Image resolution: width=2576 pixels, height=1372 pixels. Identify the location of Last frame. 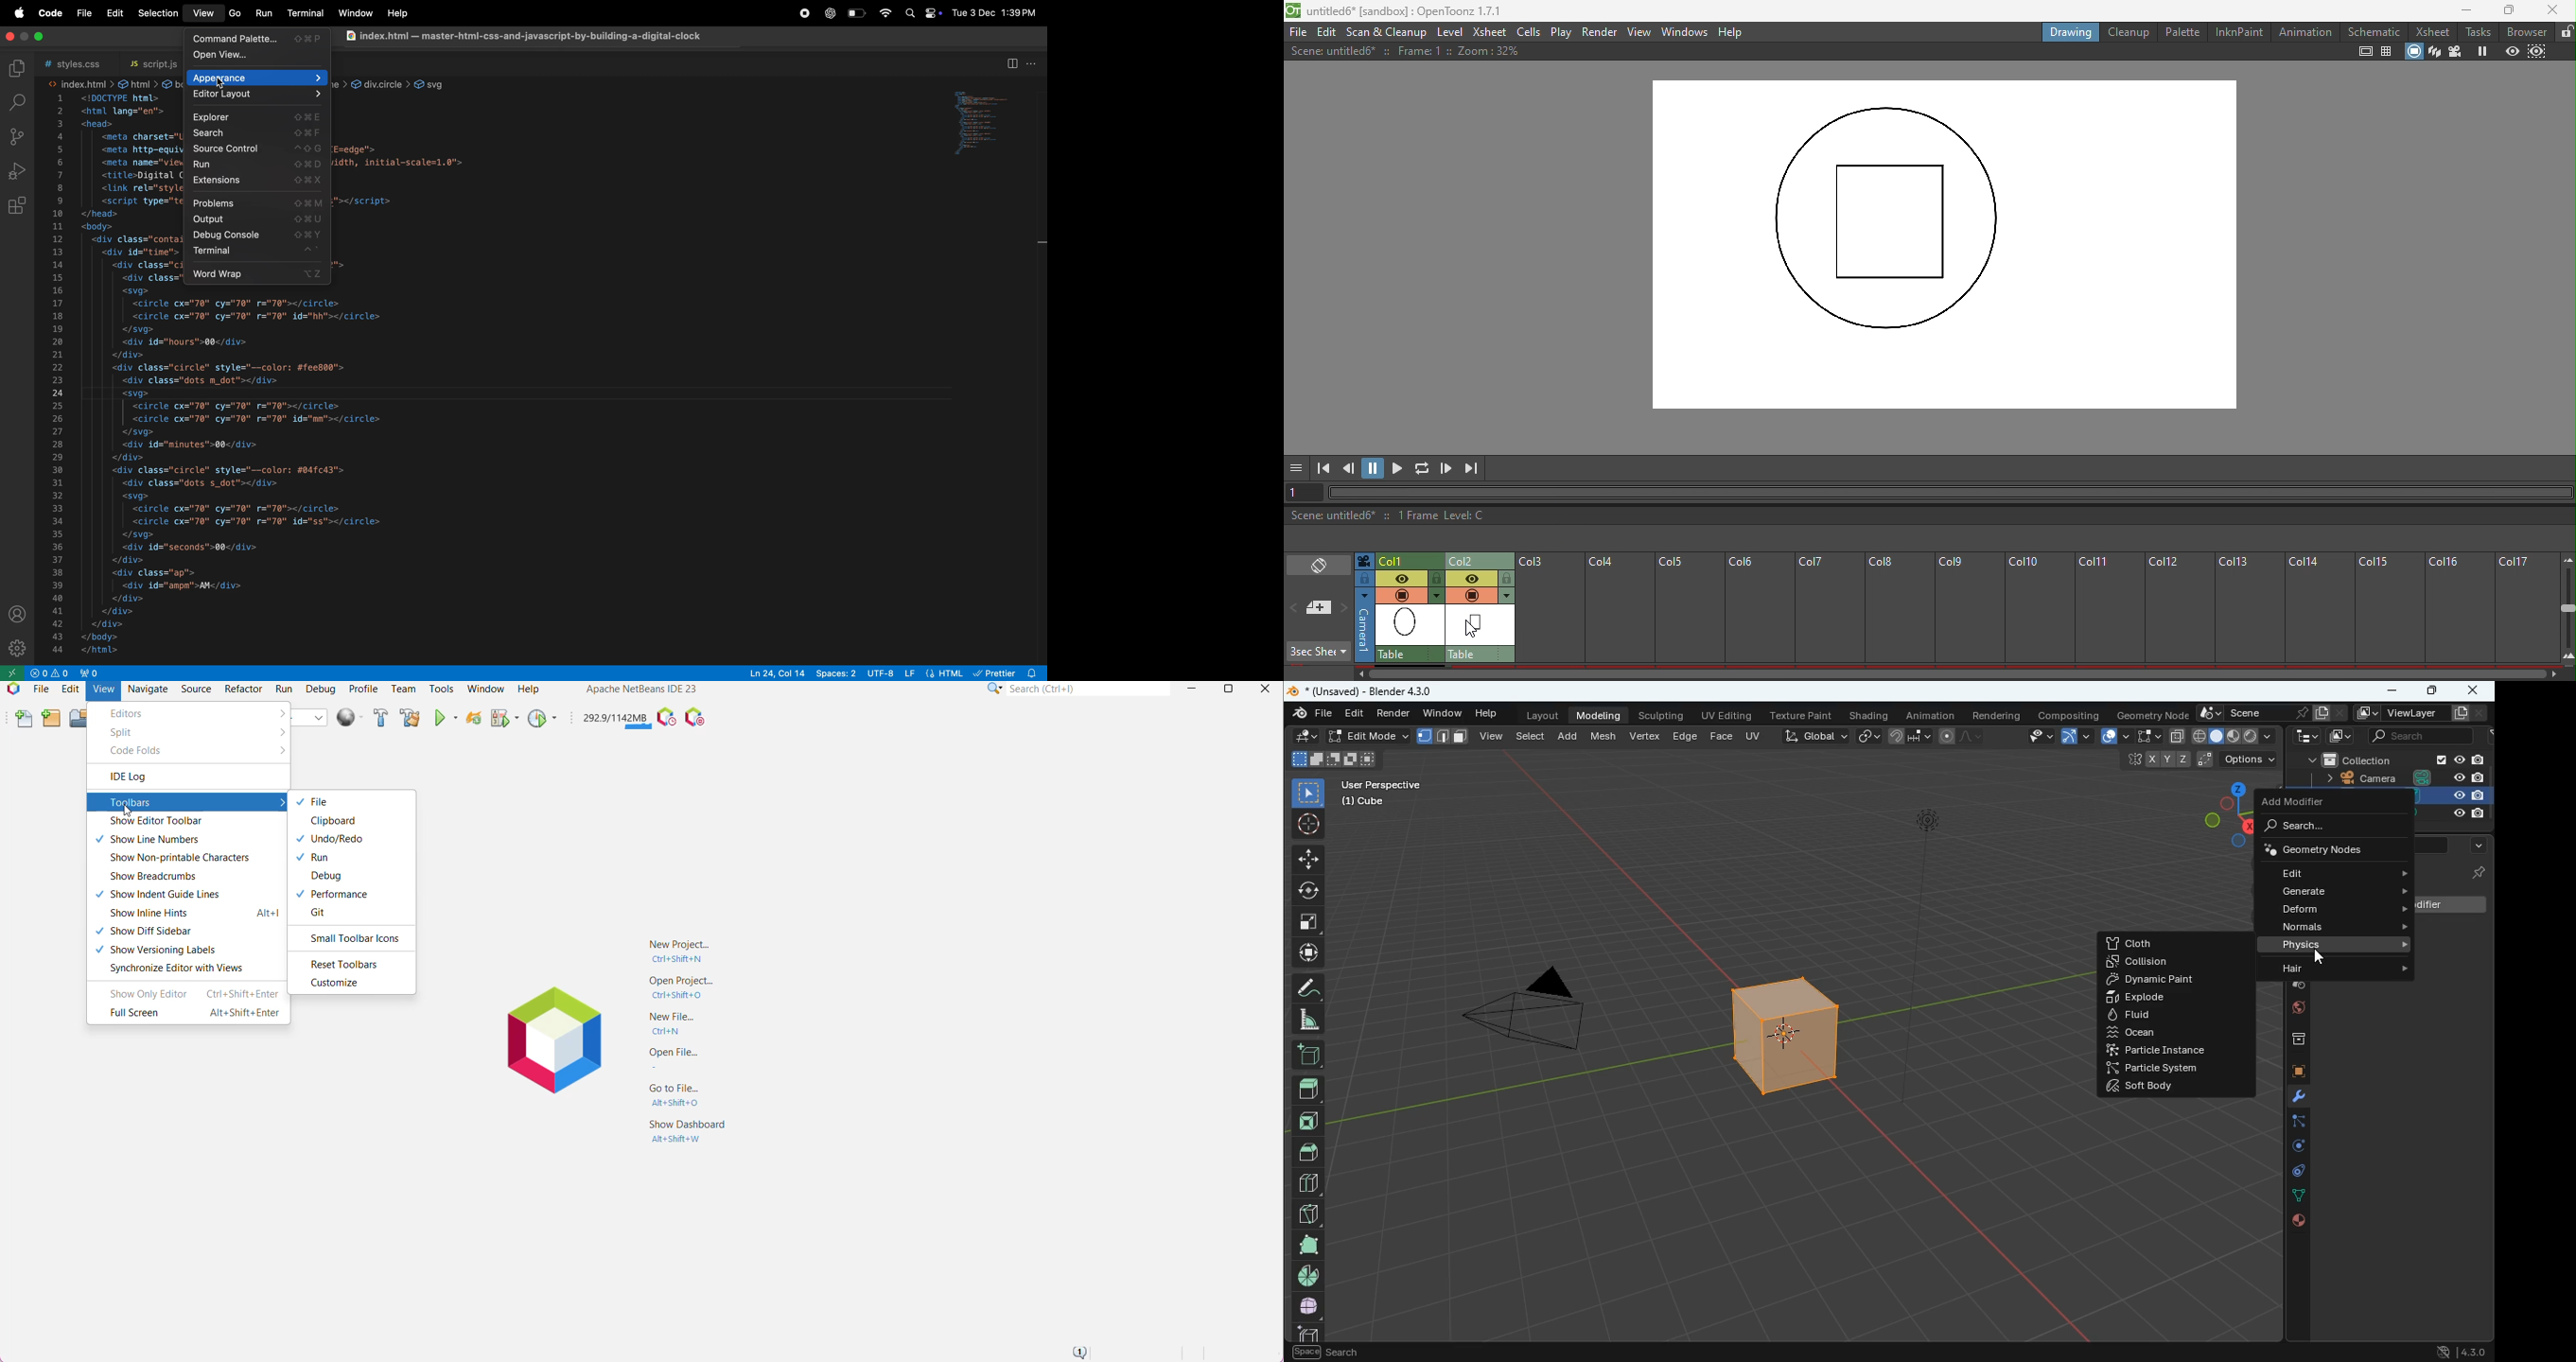
(1473, 467).